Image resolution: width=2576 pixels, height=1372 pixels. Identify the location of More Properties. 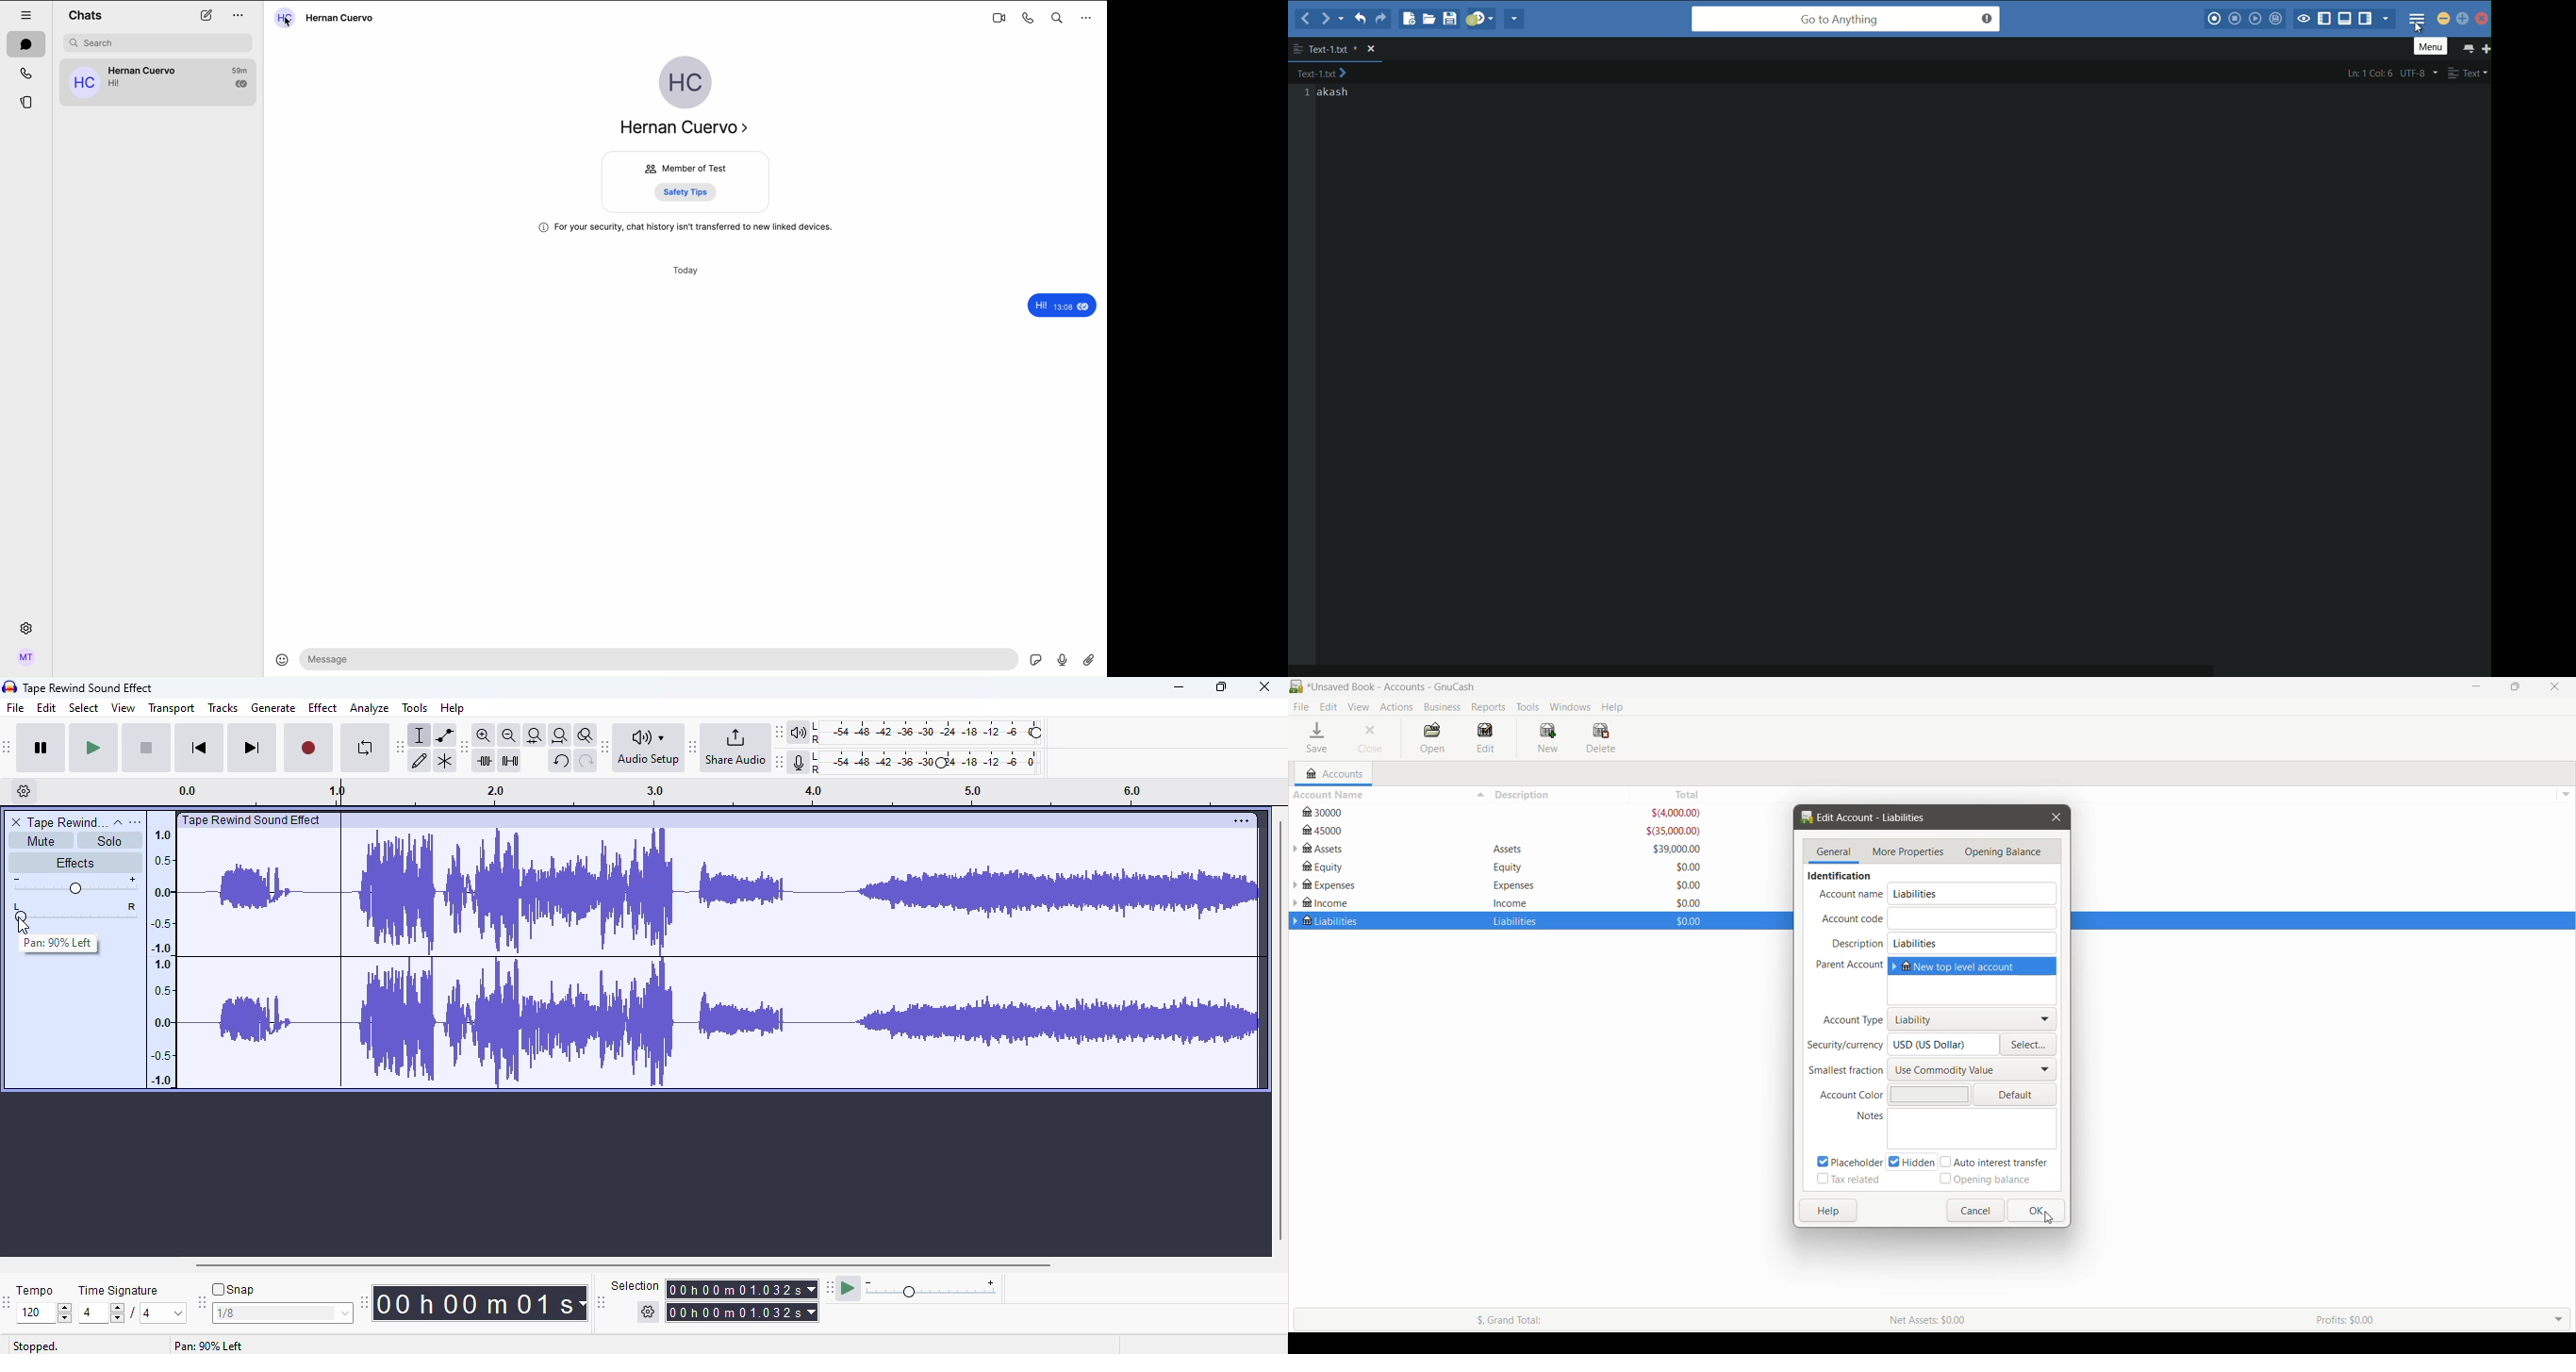
(1909, 853).